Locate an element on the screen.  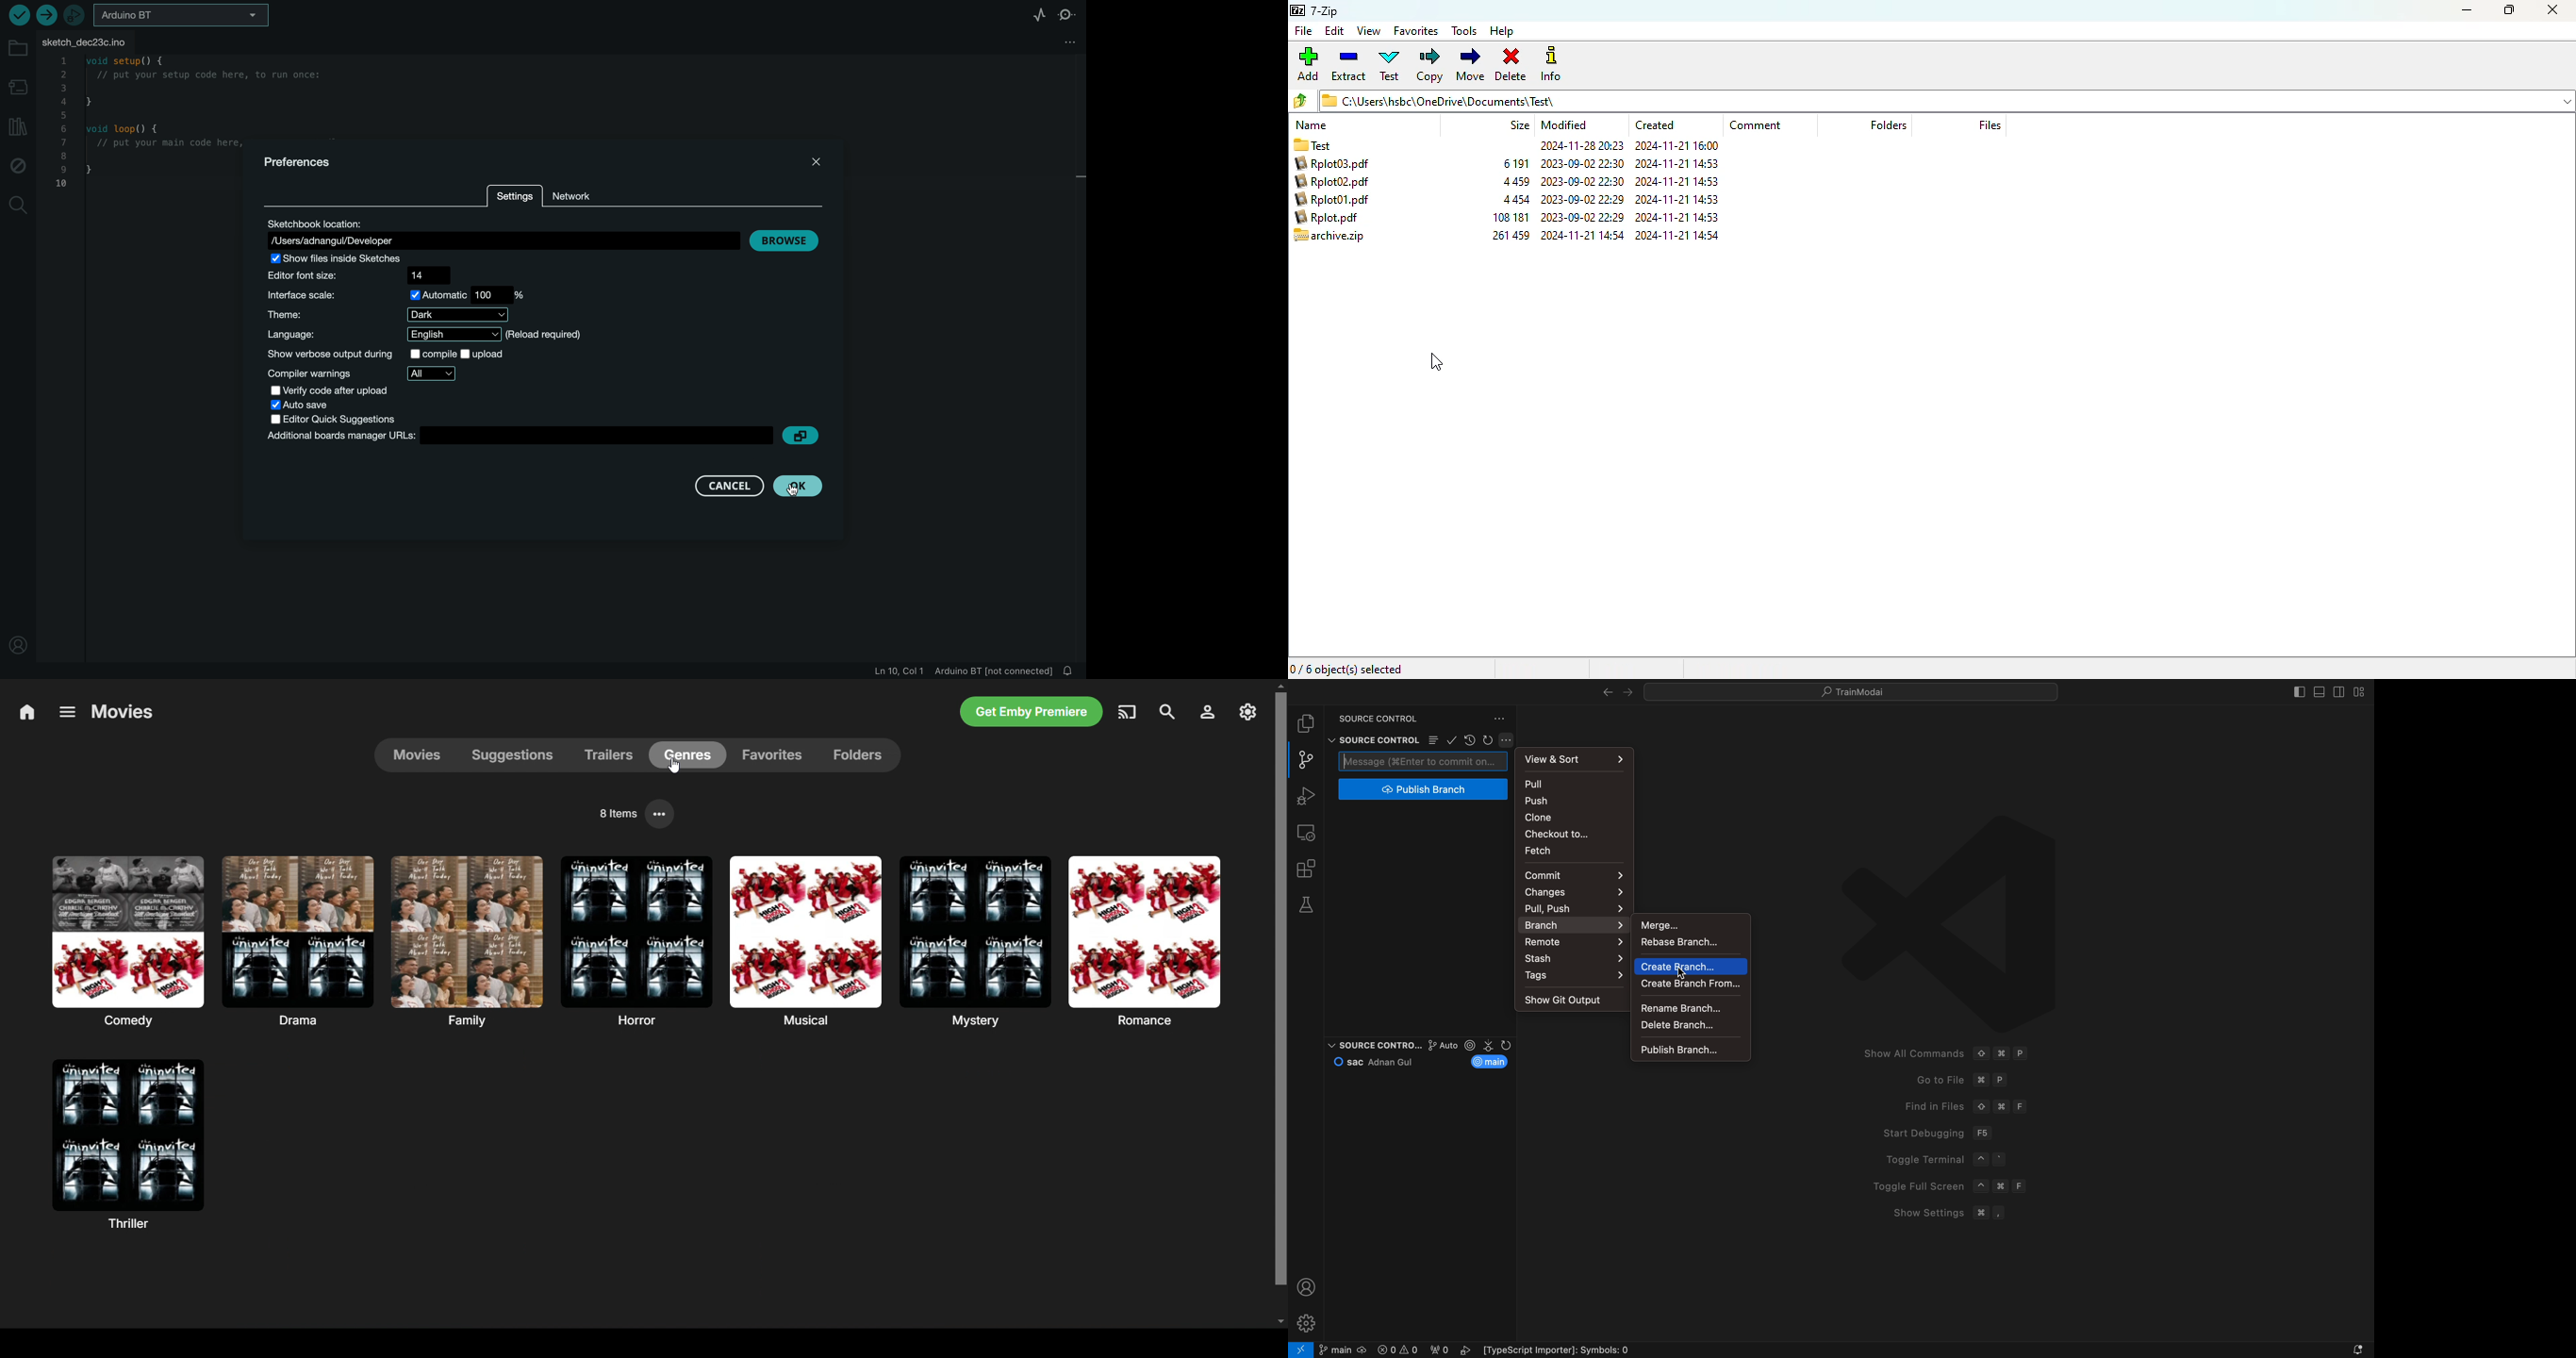
modified is located at coordinates (1565, 124).